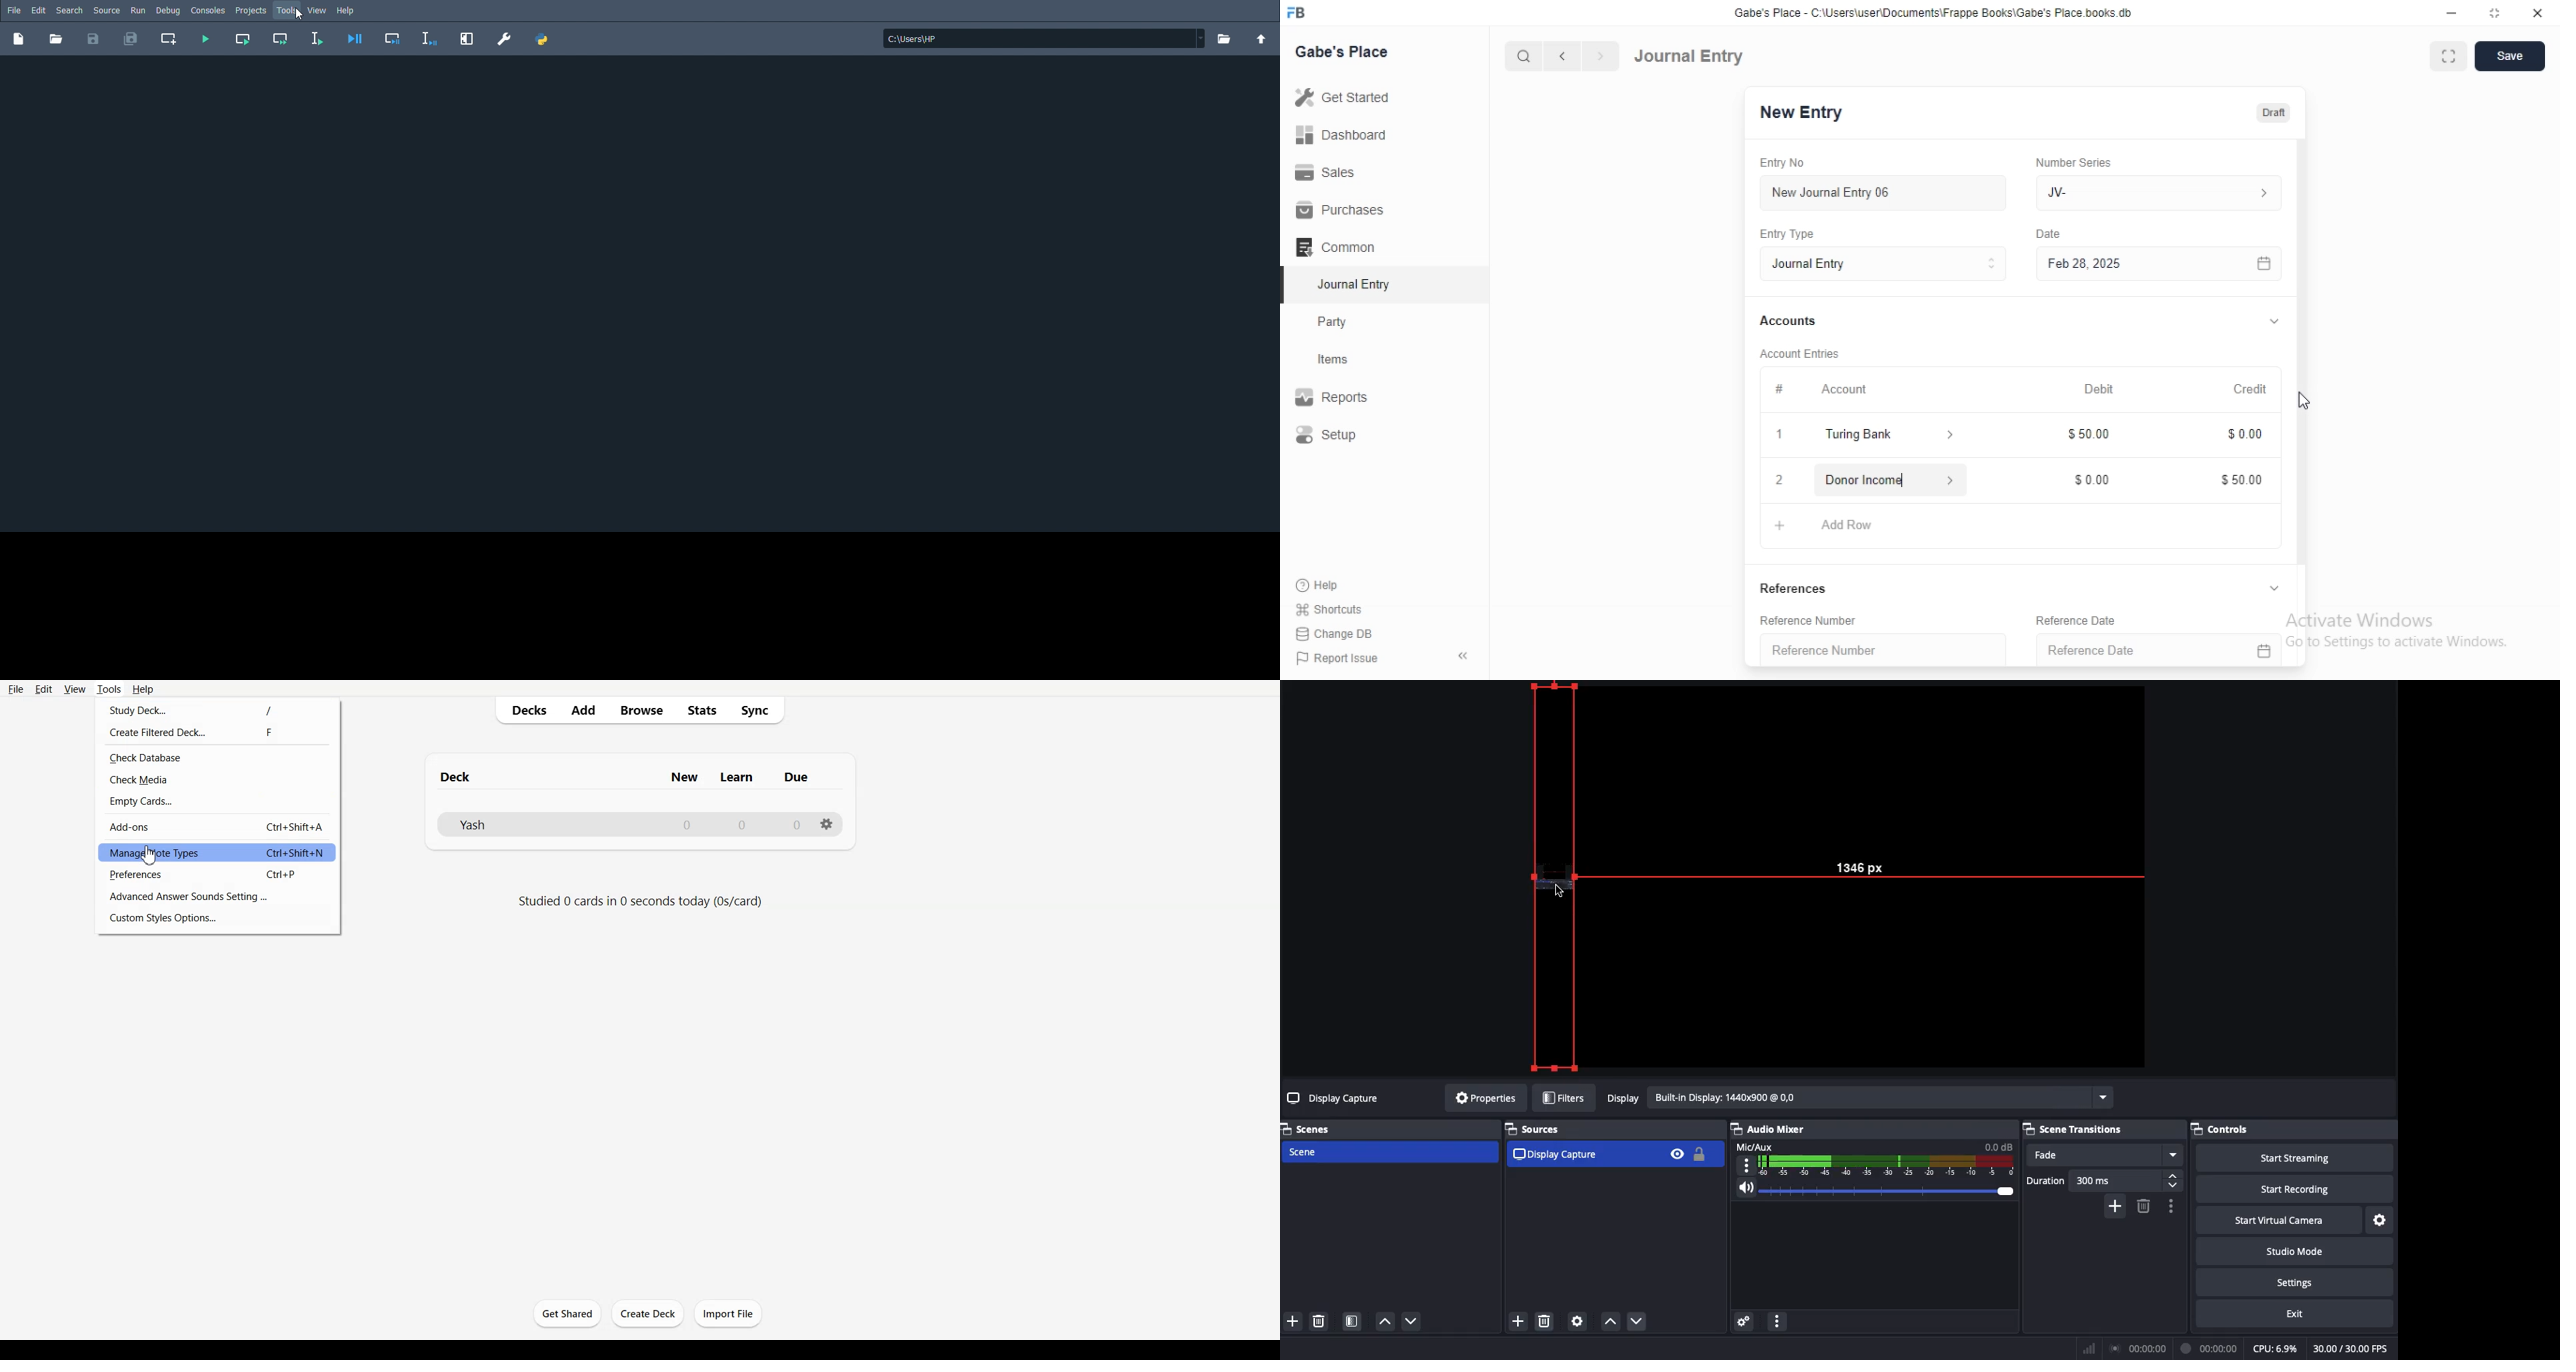  Describe the element at coordinates (1342, 51) in the screenshot. I see `Gabe's Place` at that location.